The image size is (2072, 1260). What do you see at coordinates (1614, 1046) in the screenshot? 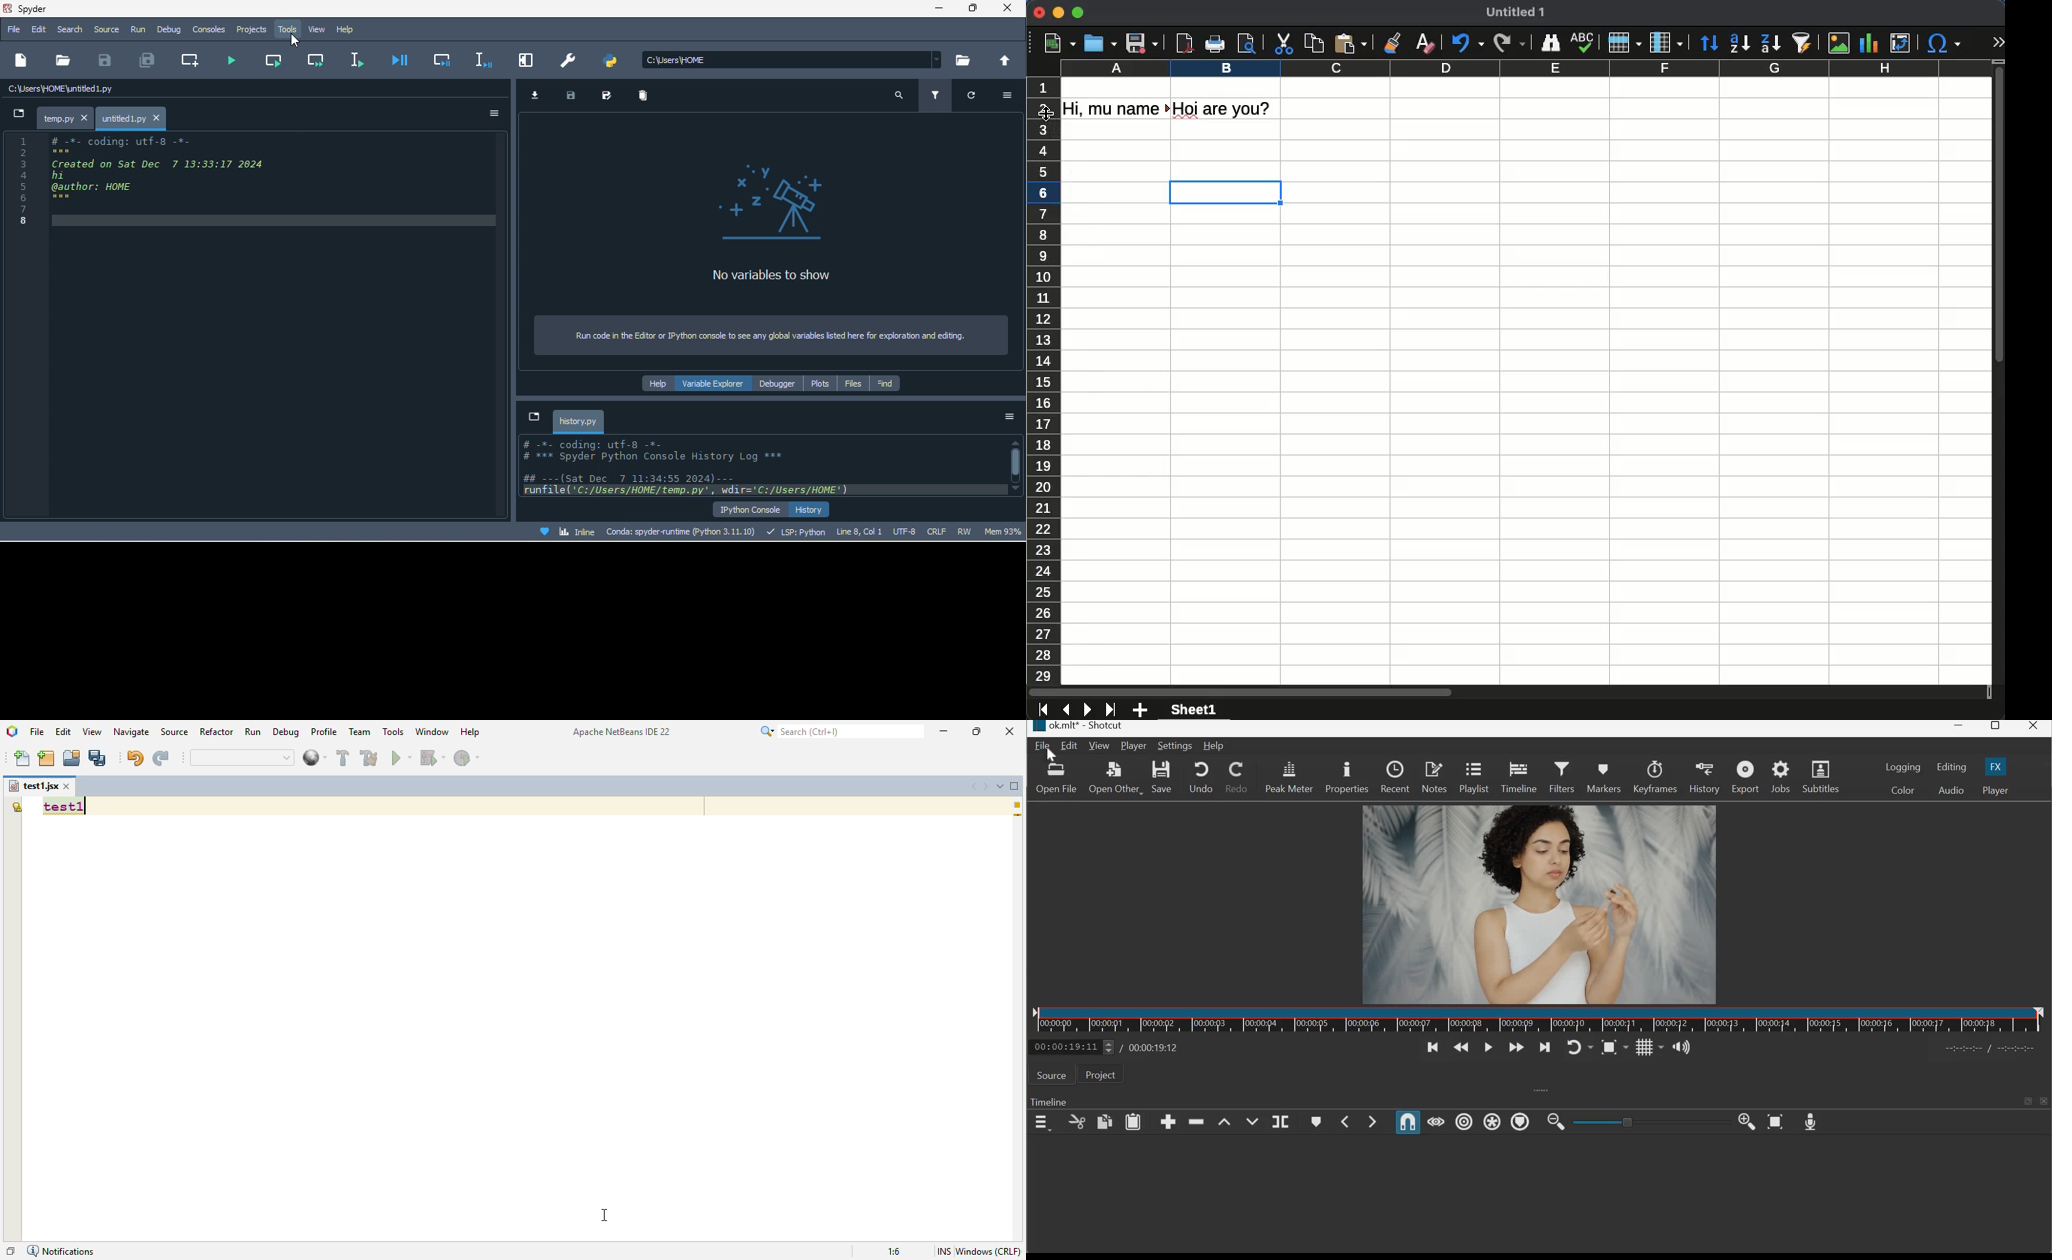
I see `Toggle zoom` at bounding box center [1614, 1046].